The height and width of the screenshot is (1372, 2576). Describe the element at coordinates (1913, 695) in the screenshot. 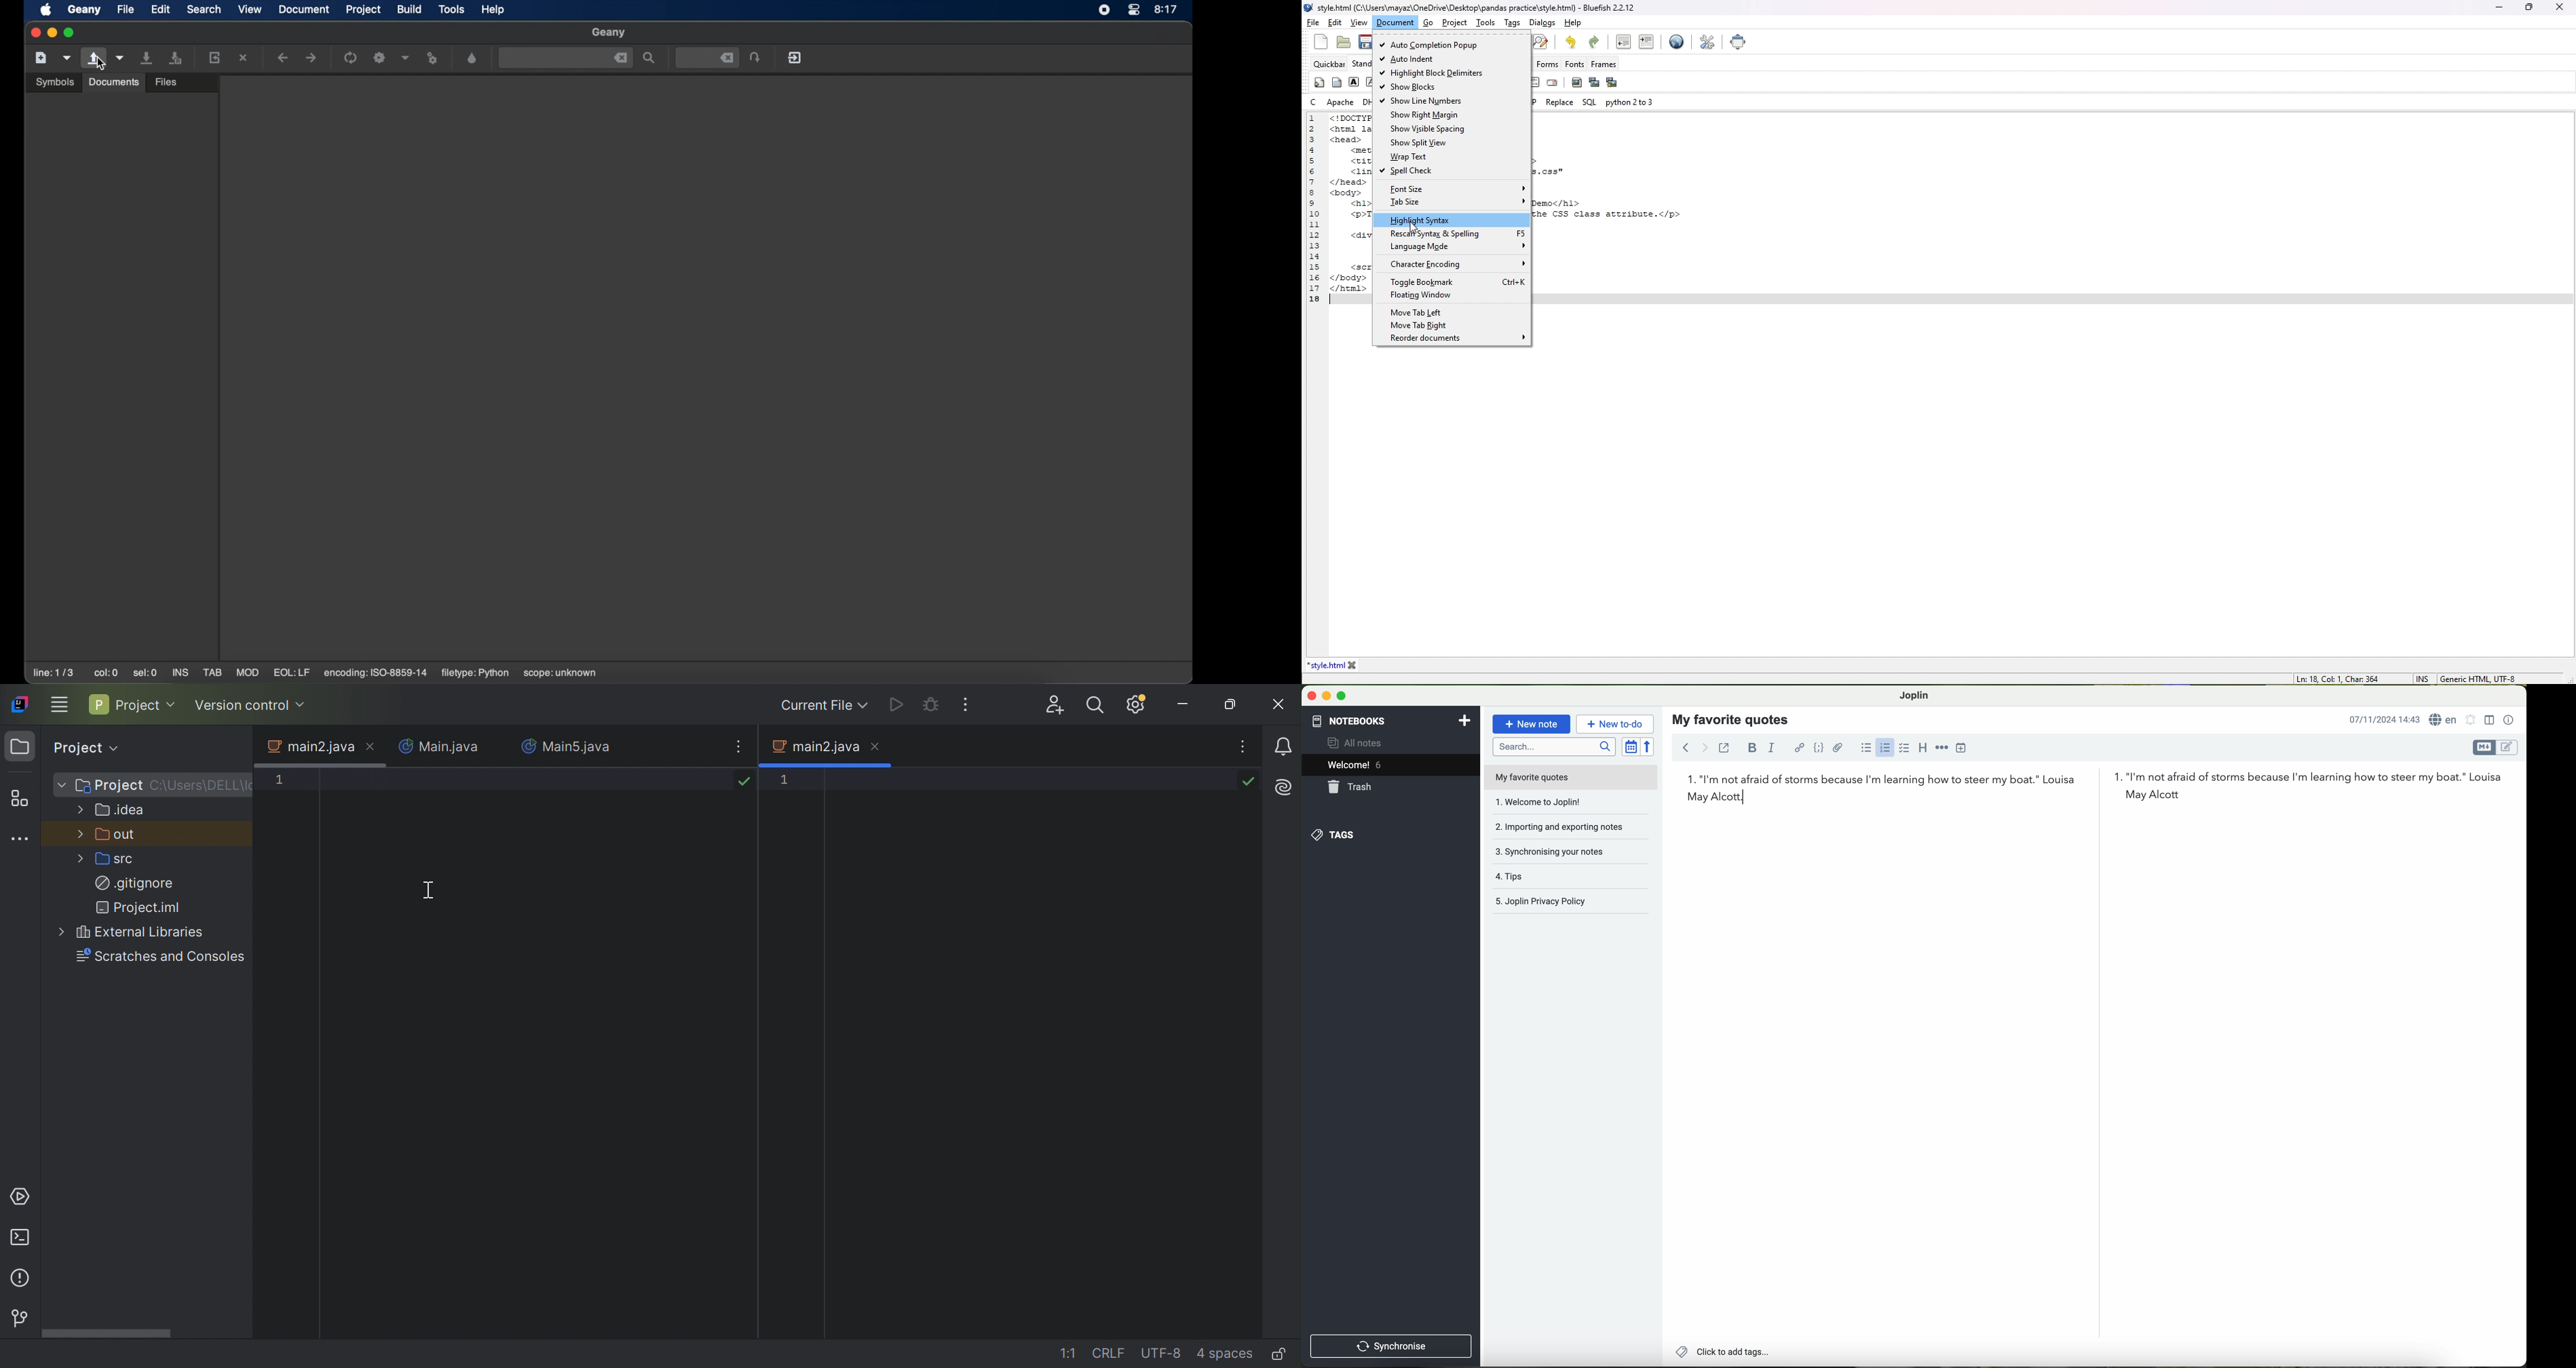

I see `Joplin` at that location.